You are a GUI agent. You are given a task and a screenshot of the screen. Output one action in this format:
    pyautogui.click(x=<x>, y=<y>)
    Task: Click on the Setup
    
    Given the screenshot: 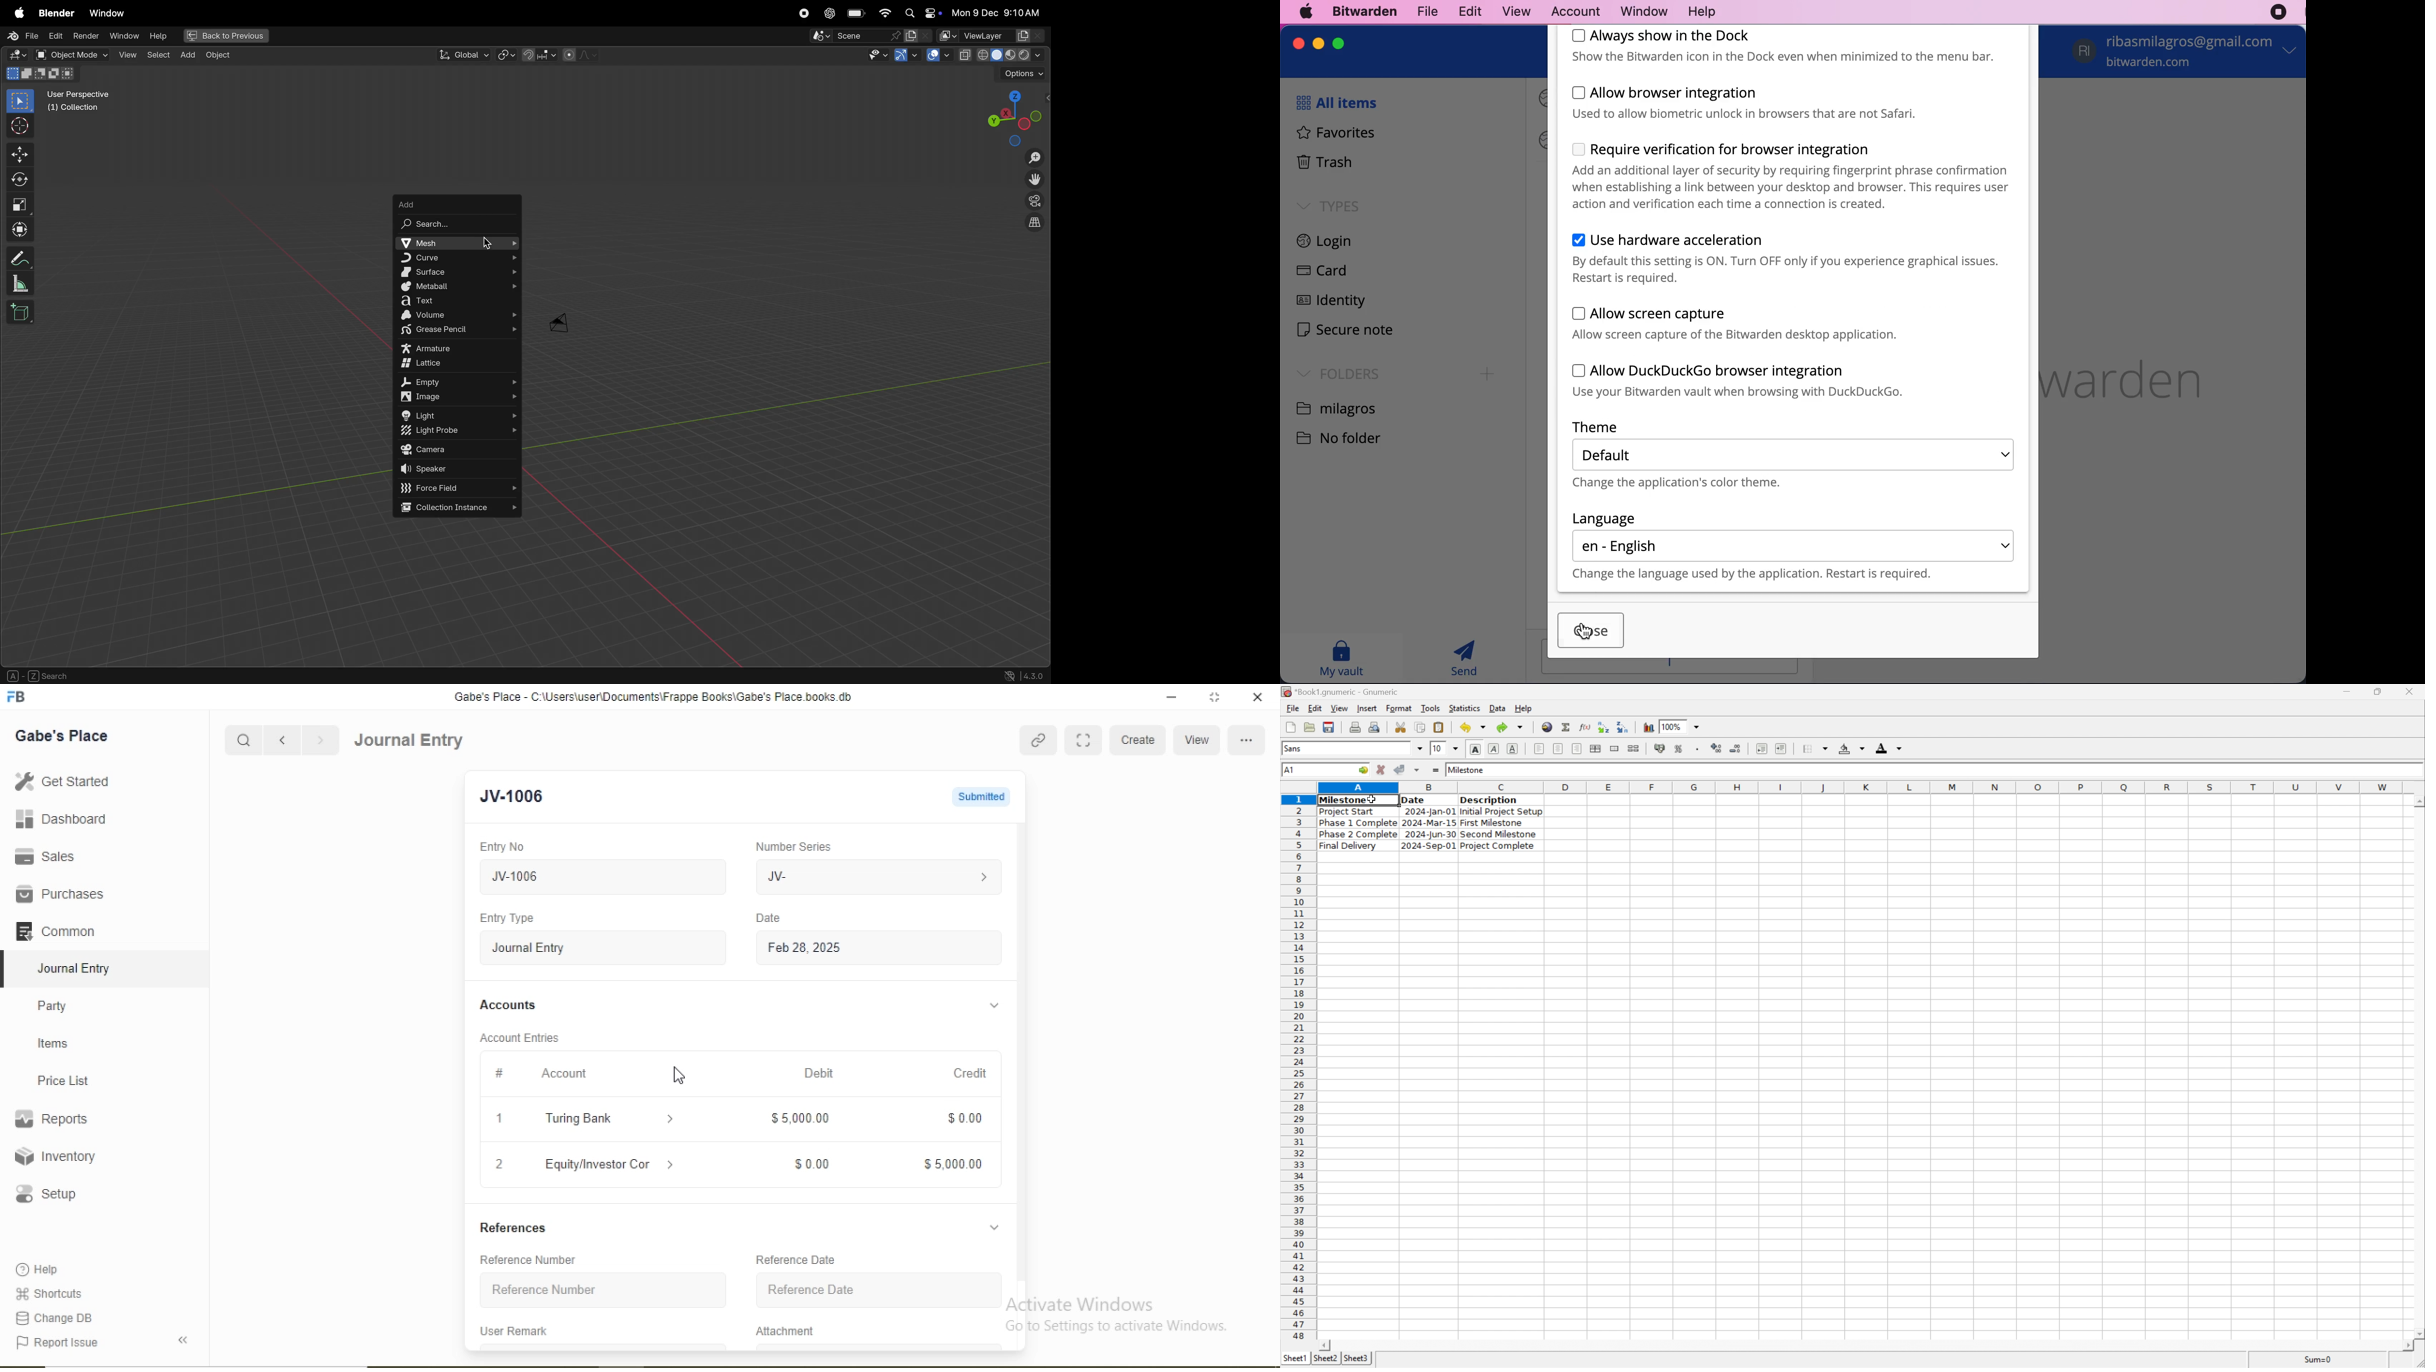 What is the action you would take?
    pyautogui.click(x=45, y=1194)
    